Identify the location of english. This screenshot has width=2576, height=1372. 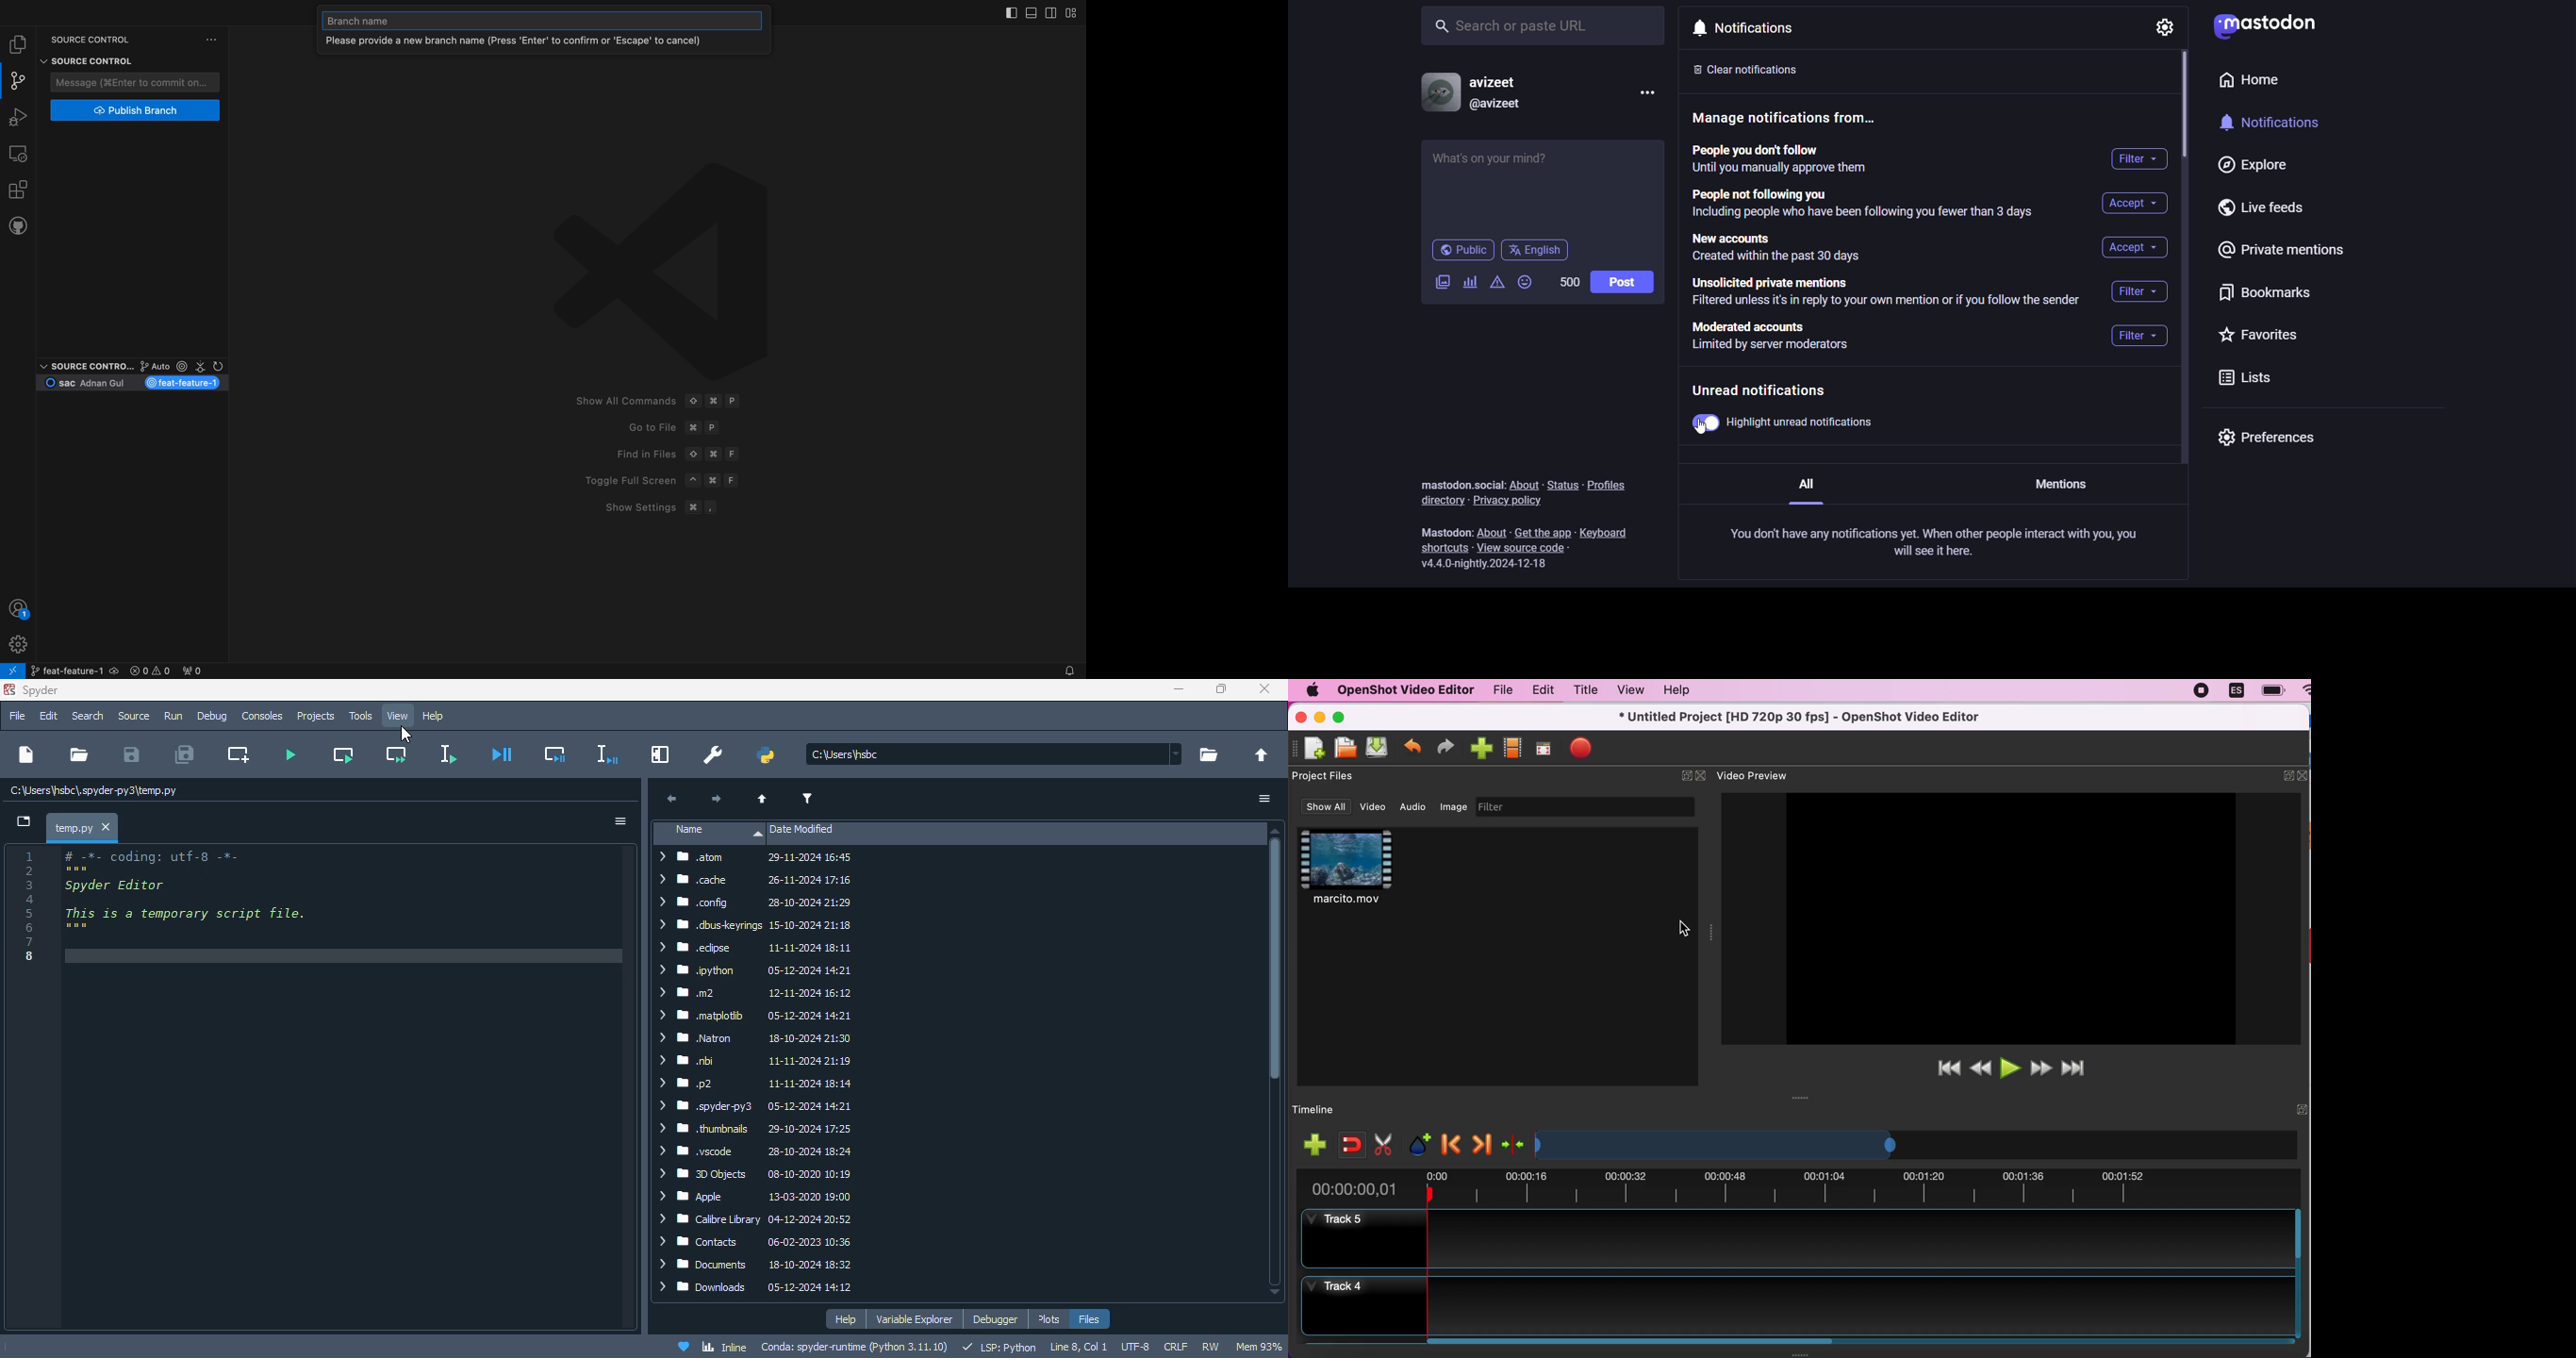
(1536, 251).